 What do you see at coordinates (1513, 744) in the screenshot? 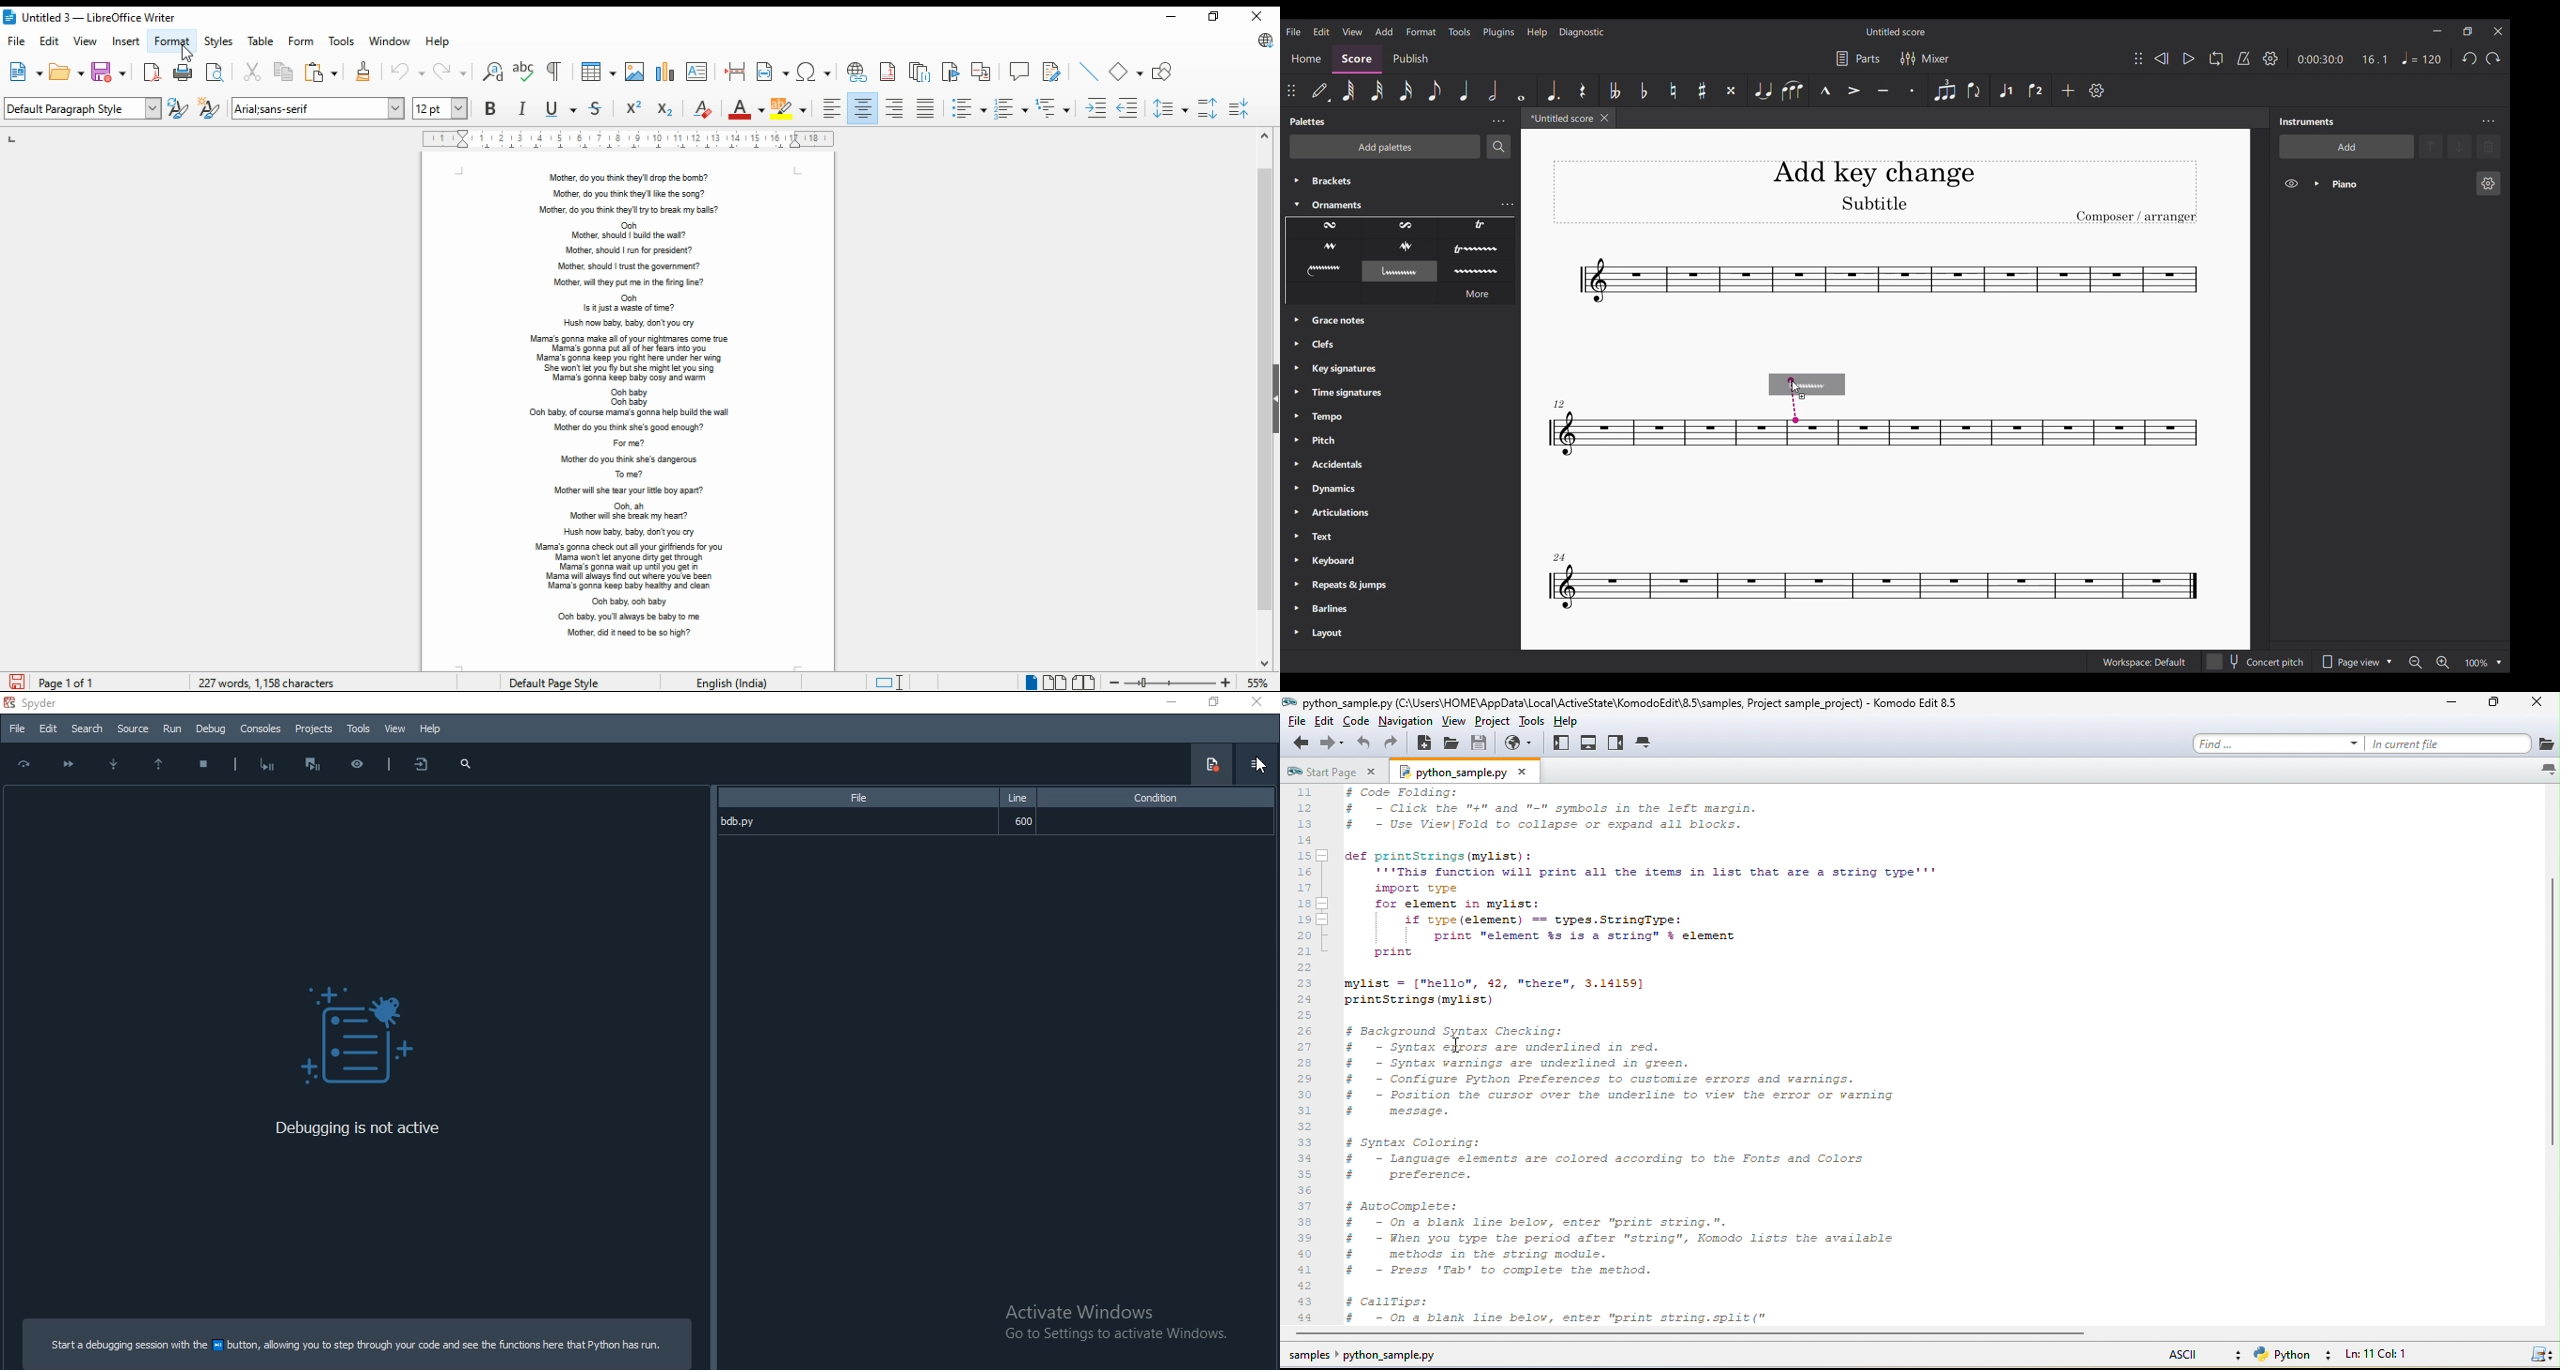
I see `browse` at bounding box center [1513, 744].